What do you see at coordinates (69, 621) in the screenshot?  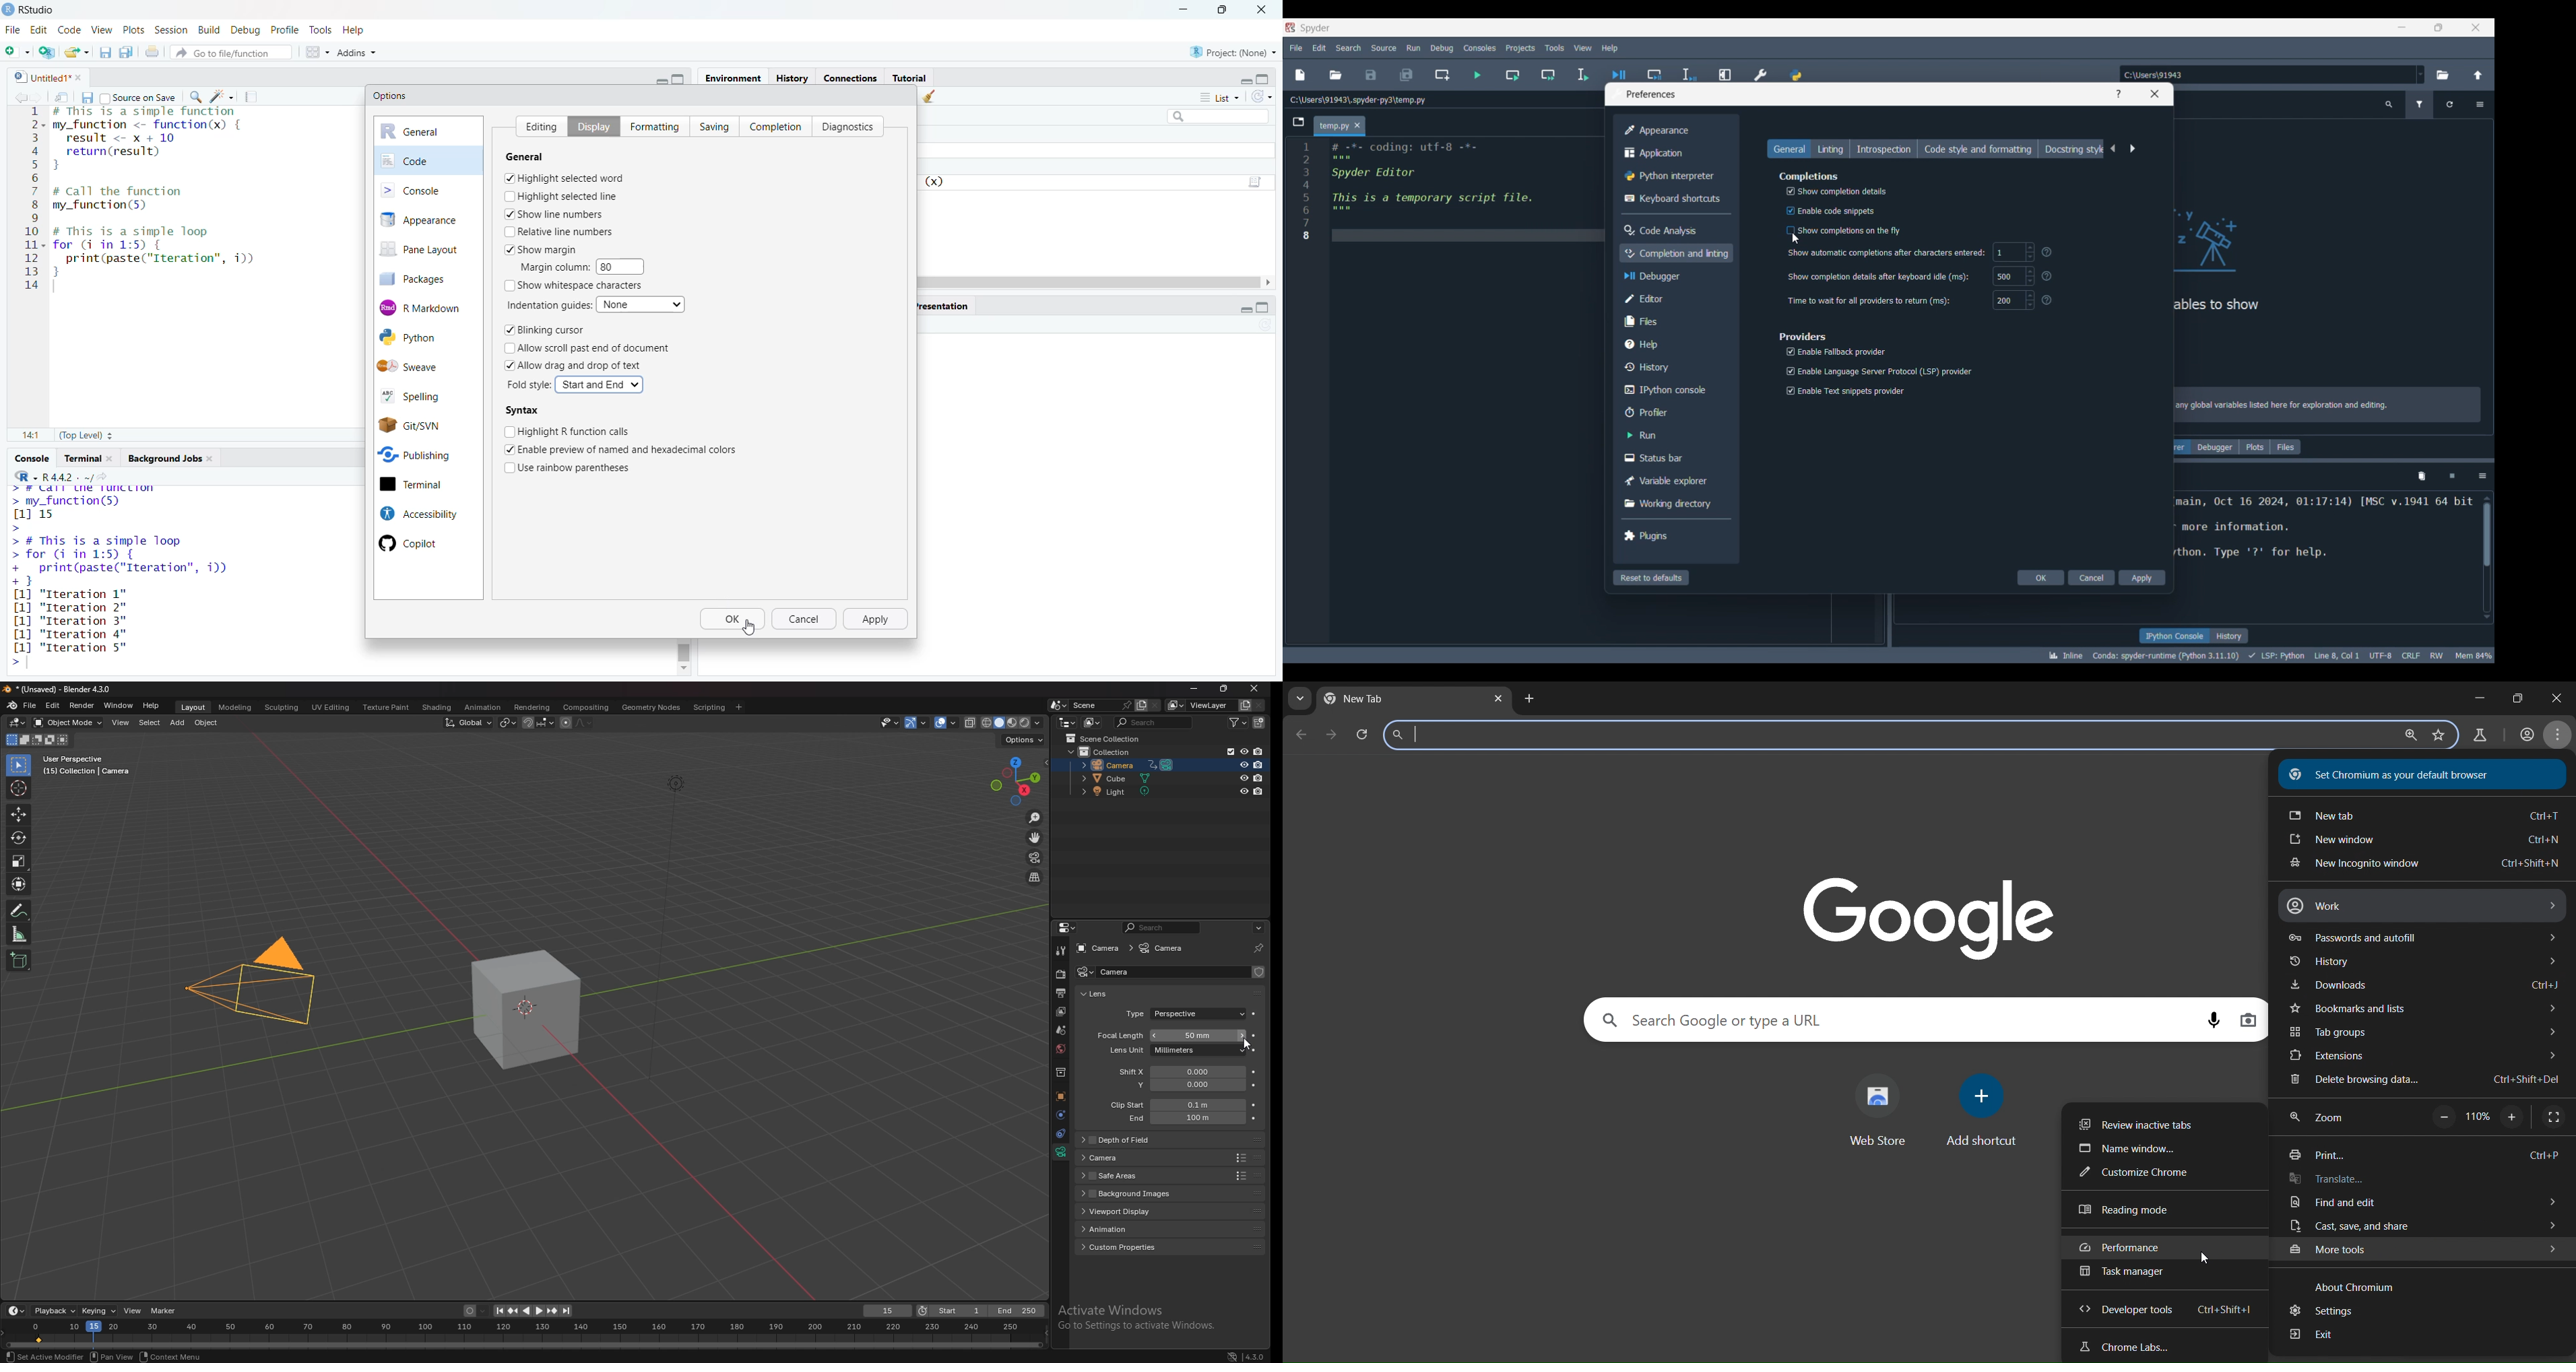 I see `[1] "Iteration 3"` at bounding box center [69, 621].